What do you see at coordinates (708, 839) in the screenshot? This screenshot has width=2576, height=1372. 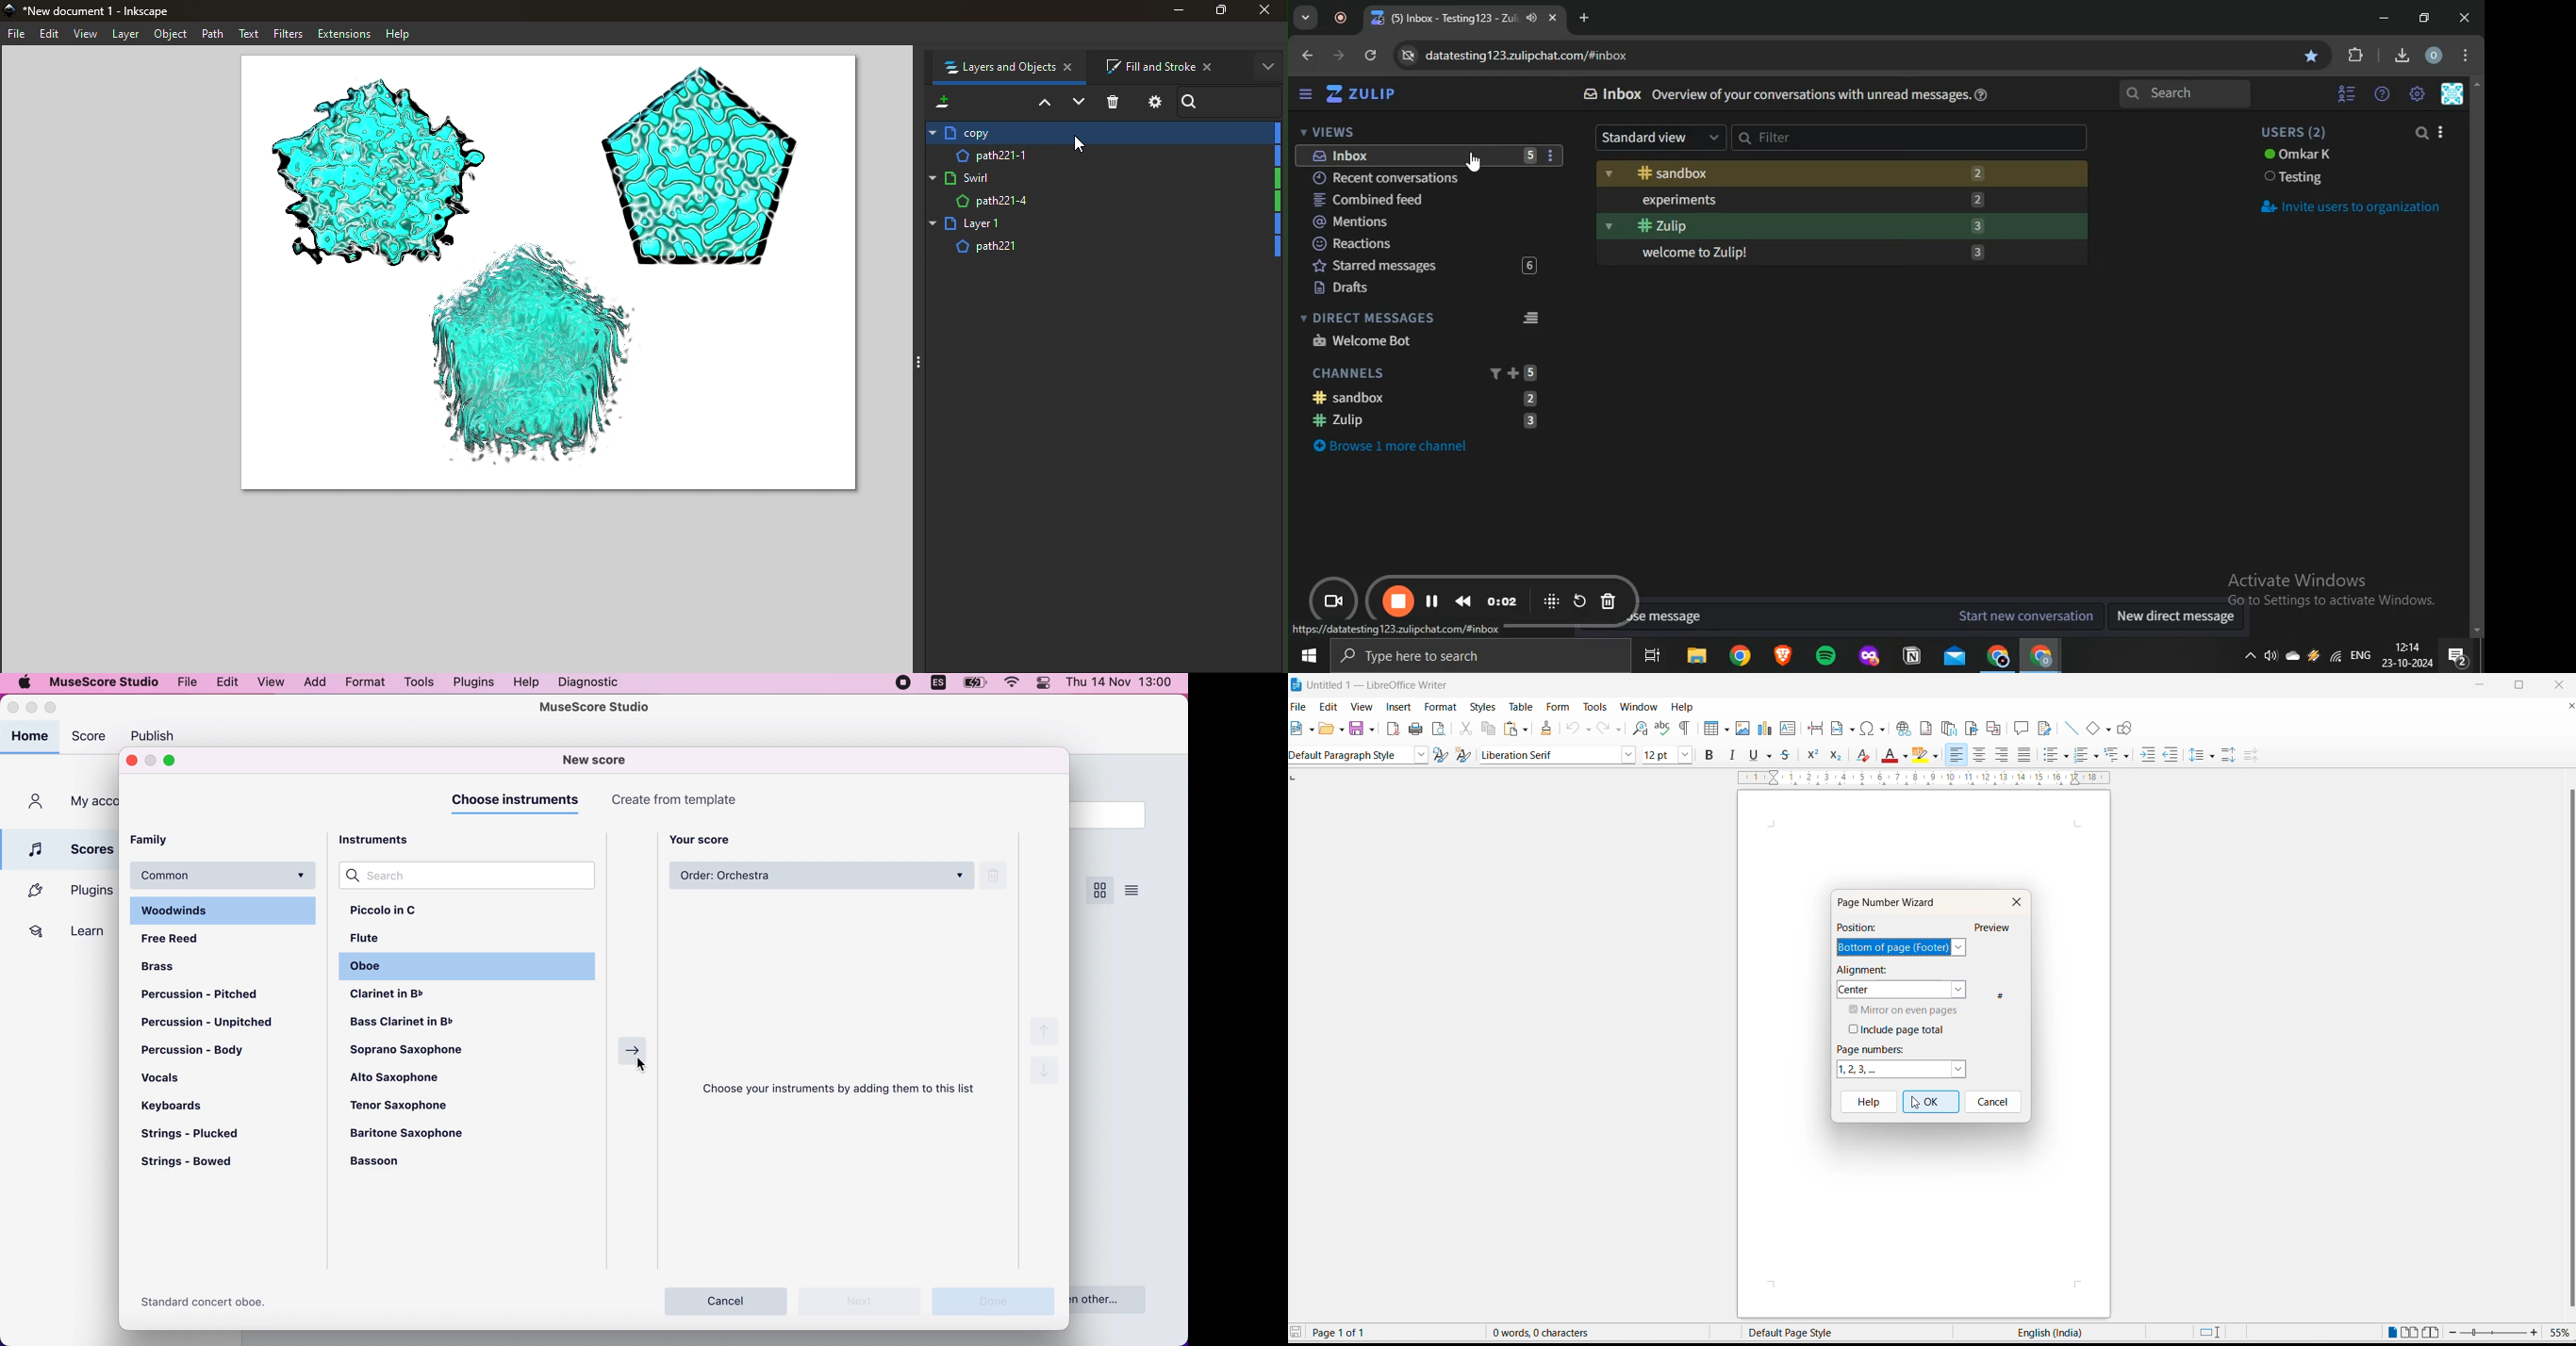 I see `your score` at bounding box center [708, 839].